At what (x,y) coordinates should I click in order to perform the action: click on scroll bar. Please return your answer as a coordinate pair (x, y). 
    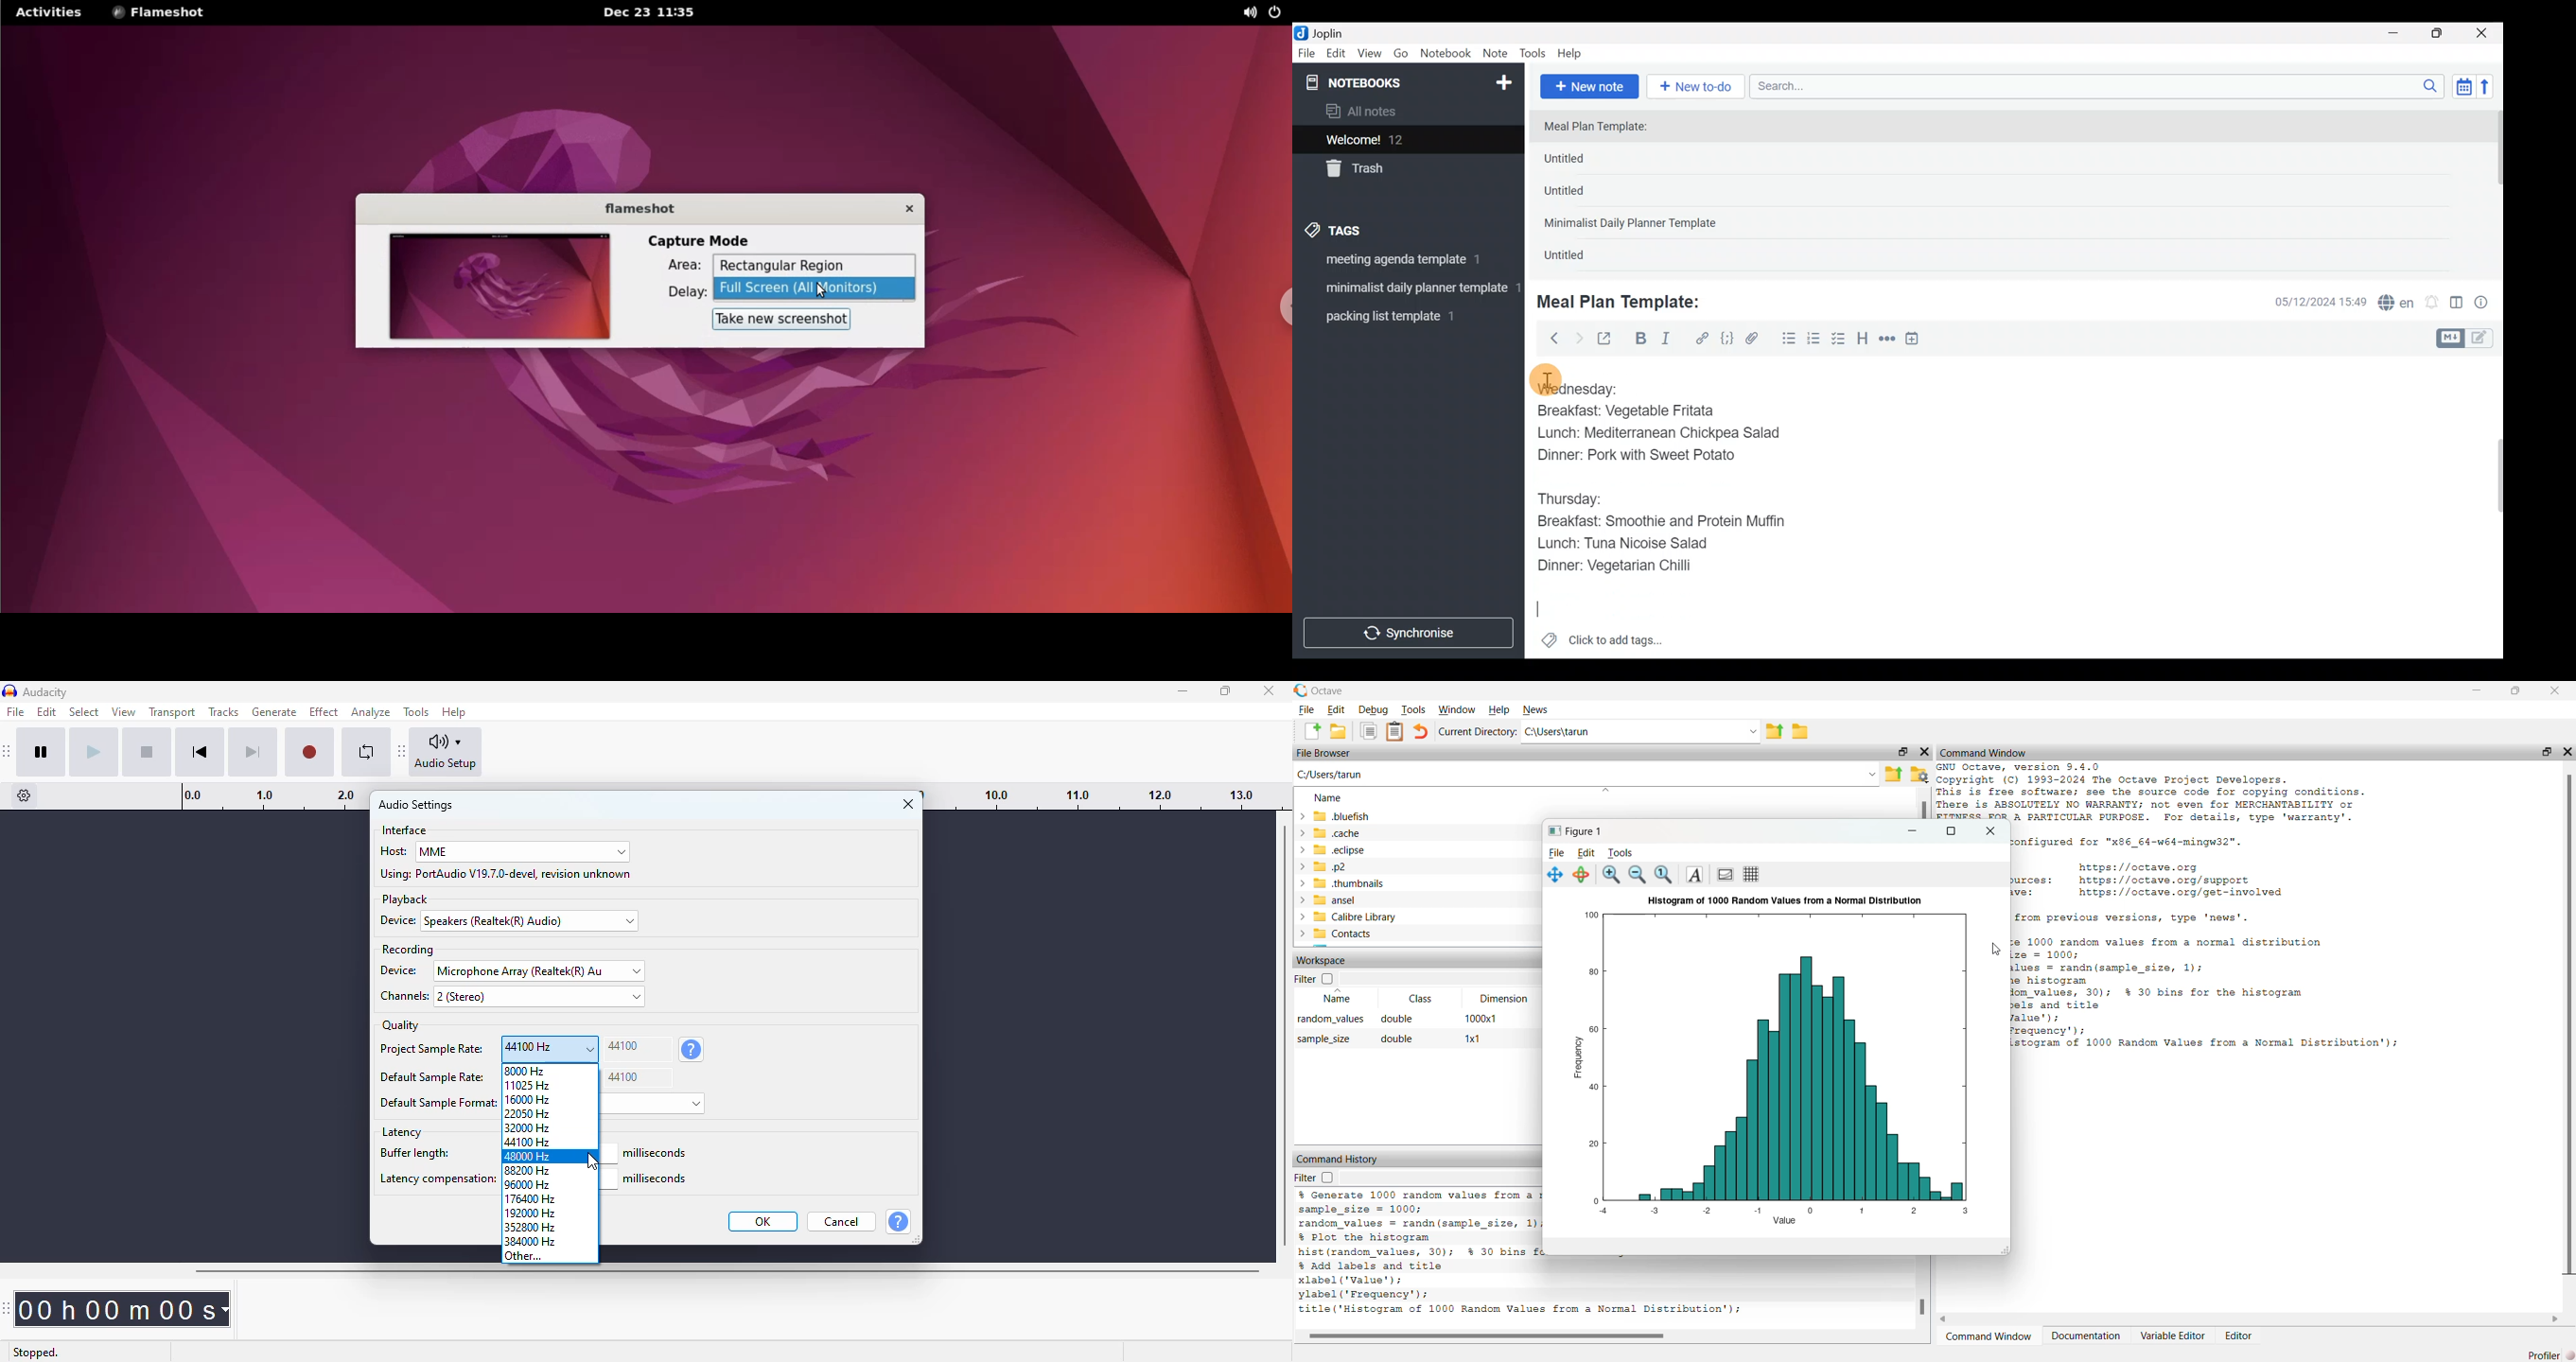
    Looking at the image, I should click on (2495, 190).